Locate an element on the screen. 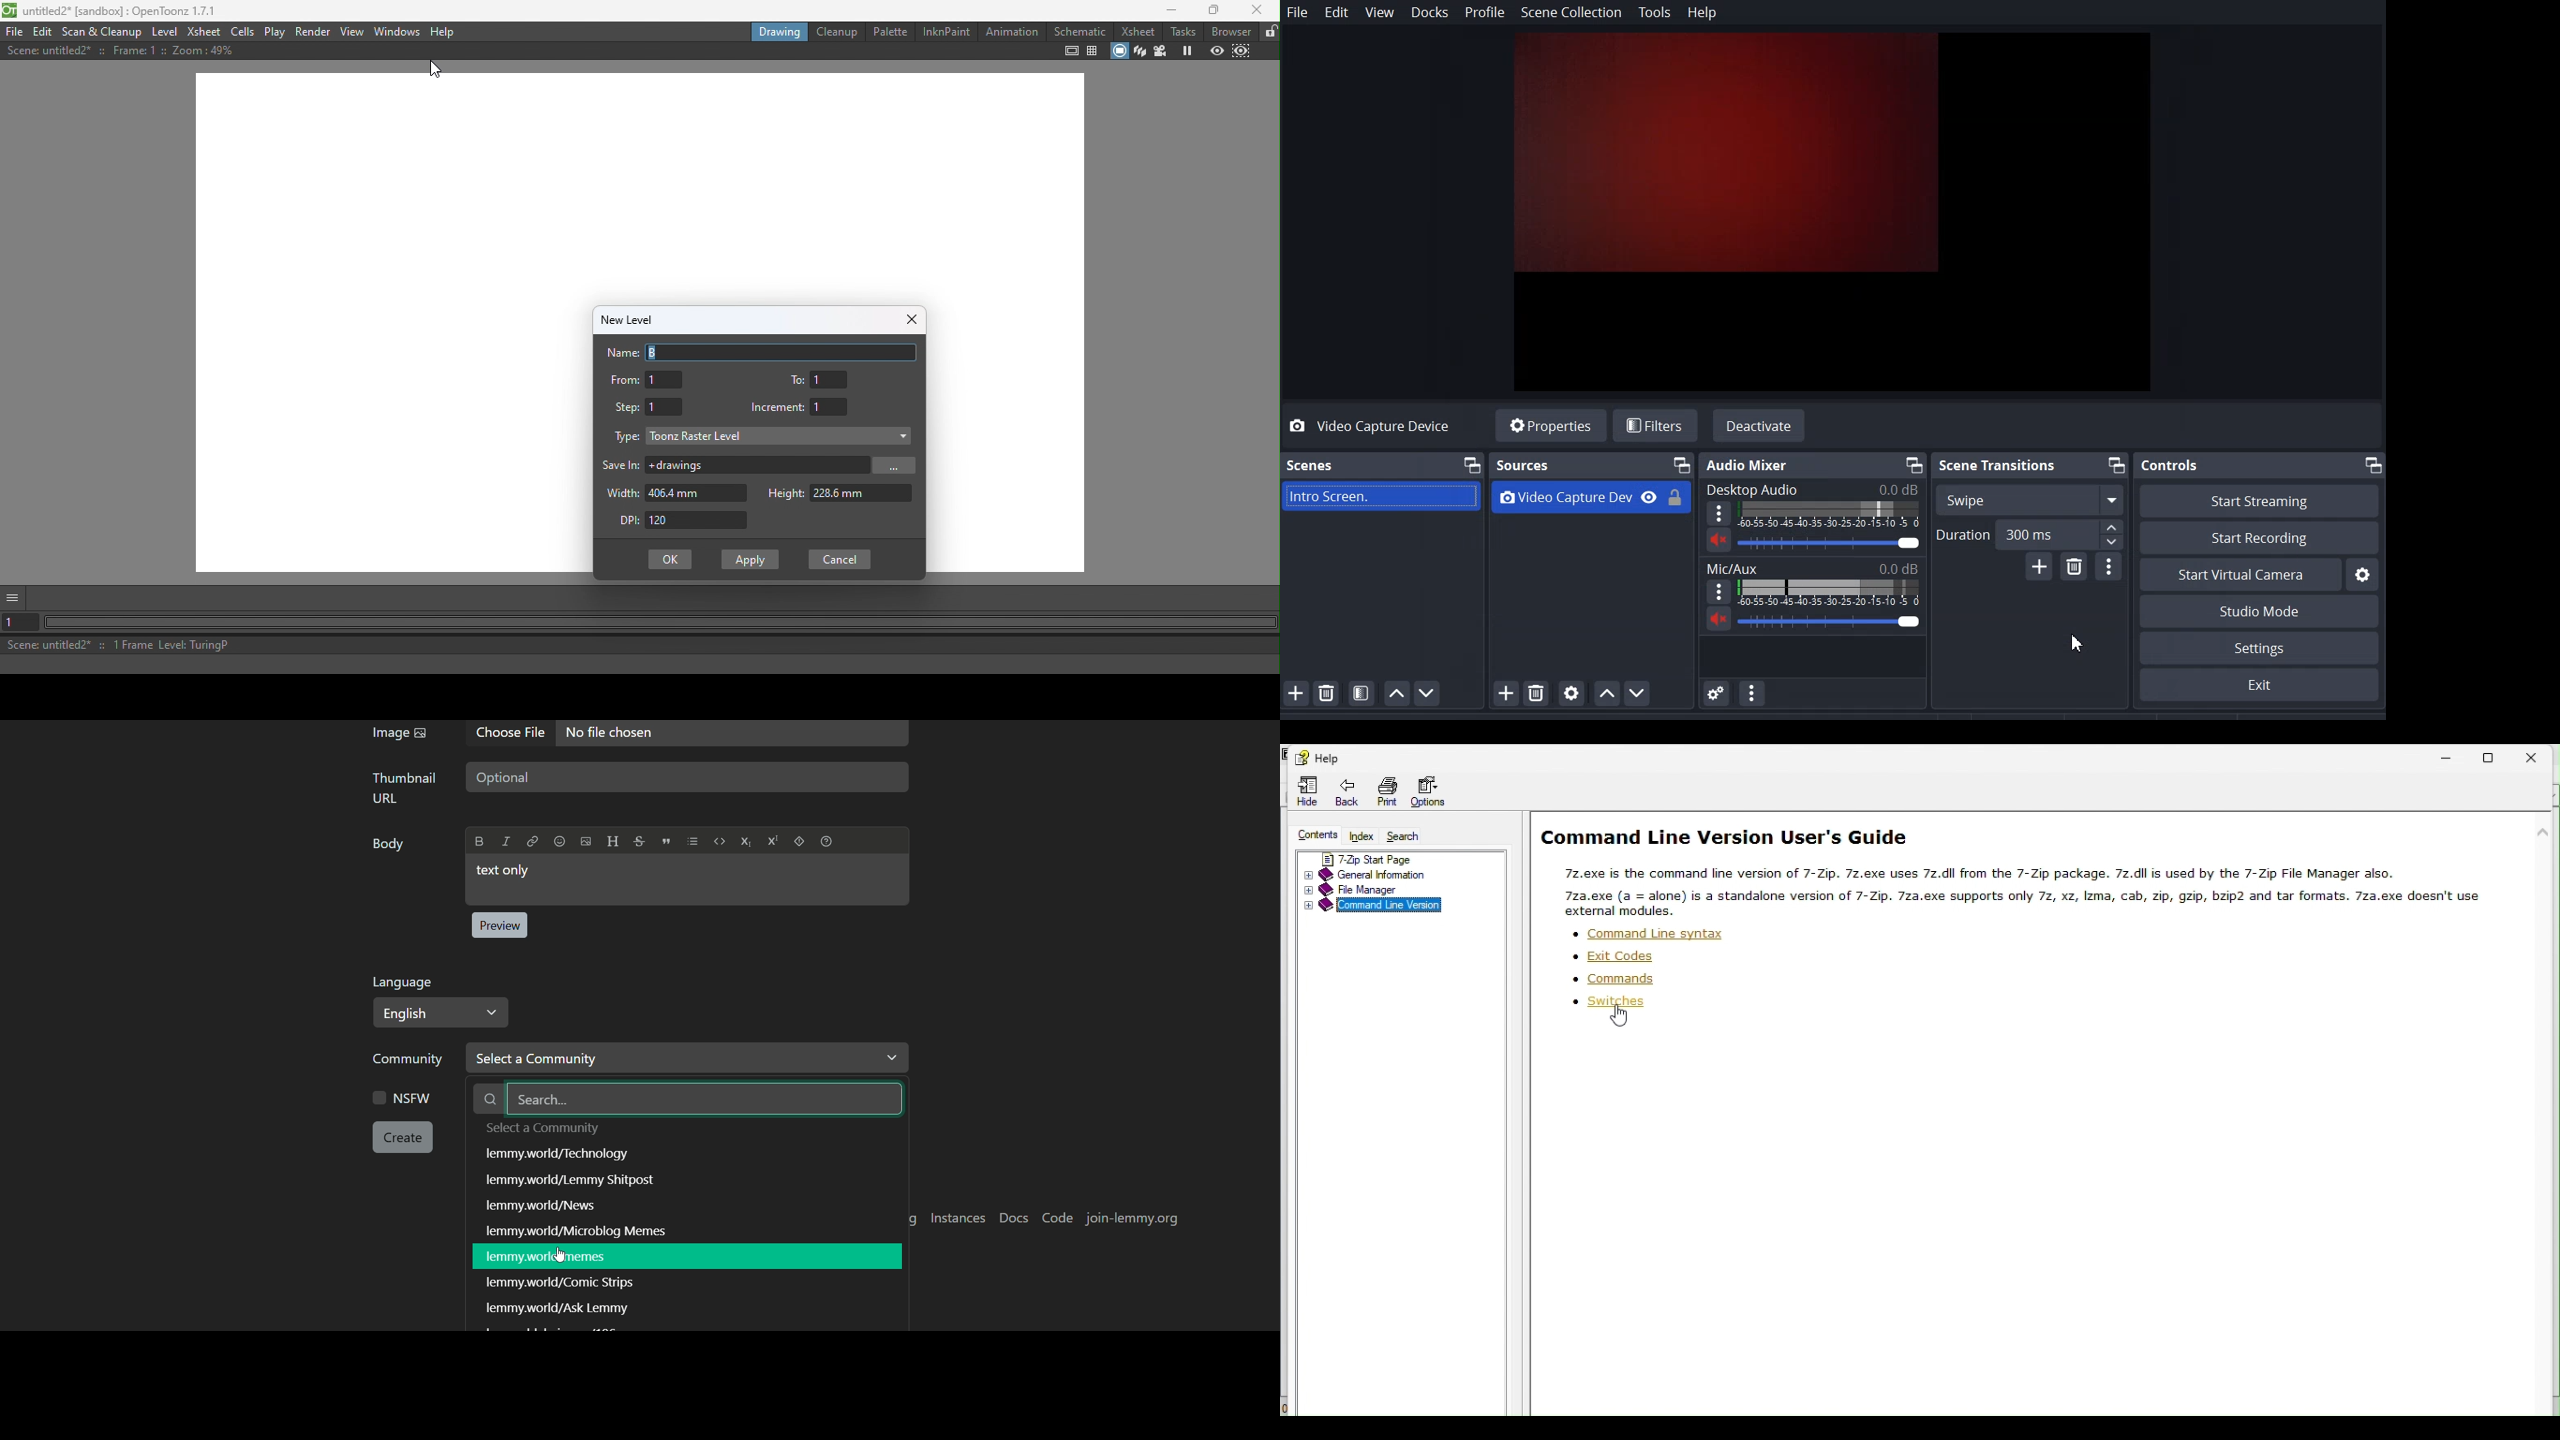 The width and height of the screenshot is (2576, 1456). Add Source is located at coordinates (1499, 695).